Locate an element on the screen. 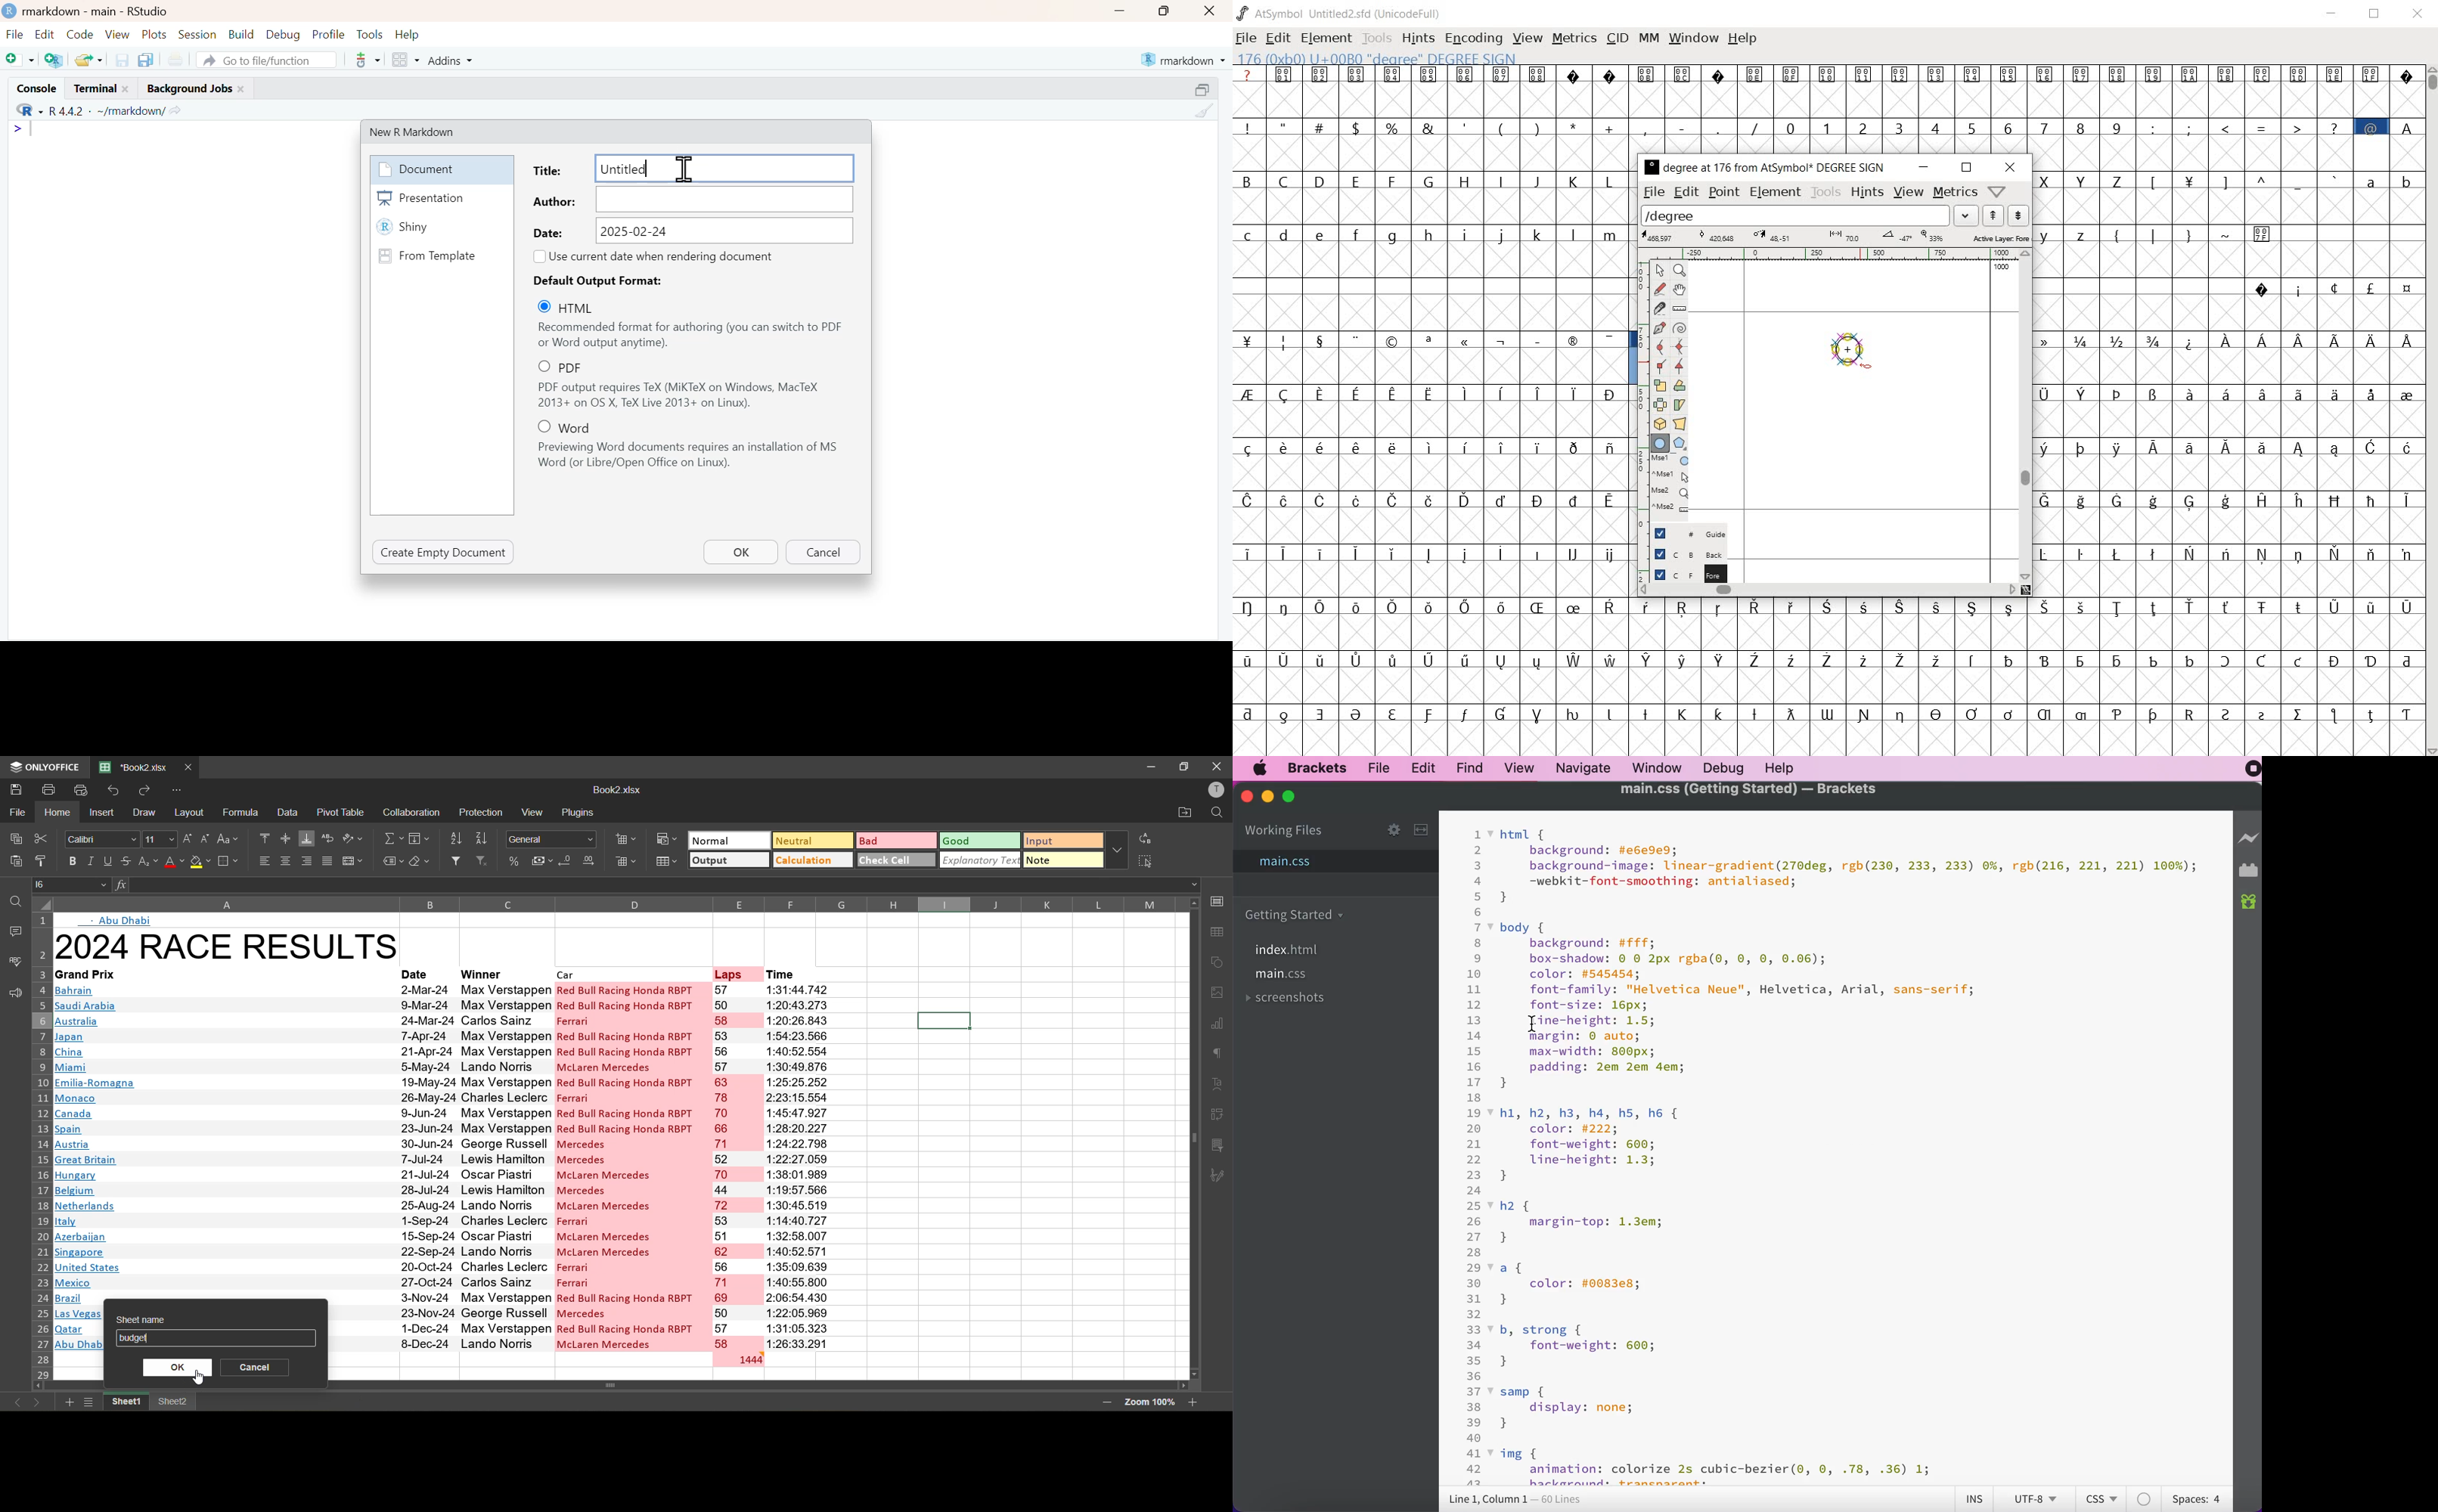  font size is located at coordinates (160, 838).